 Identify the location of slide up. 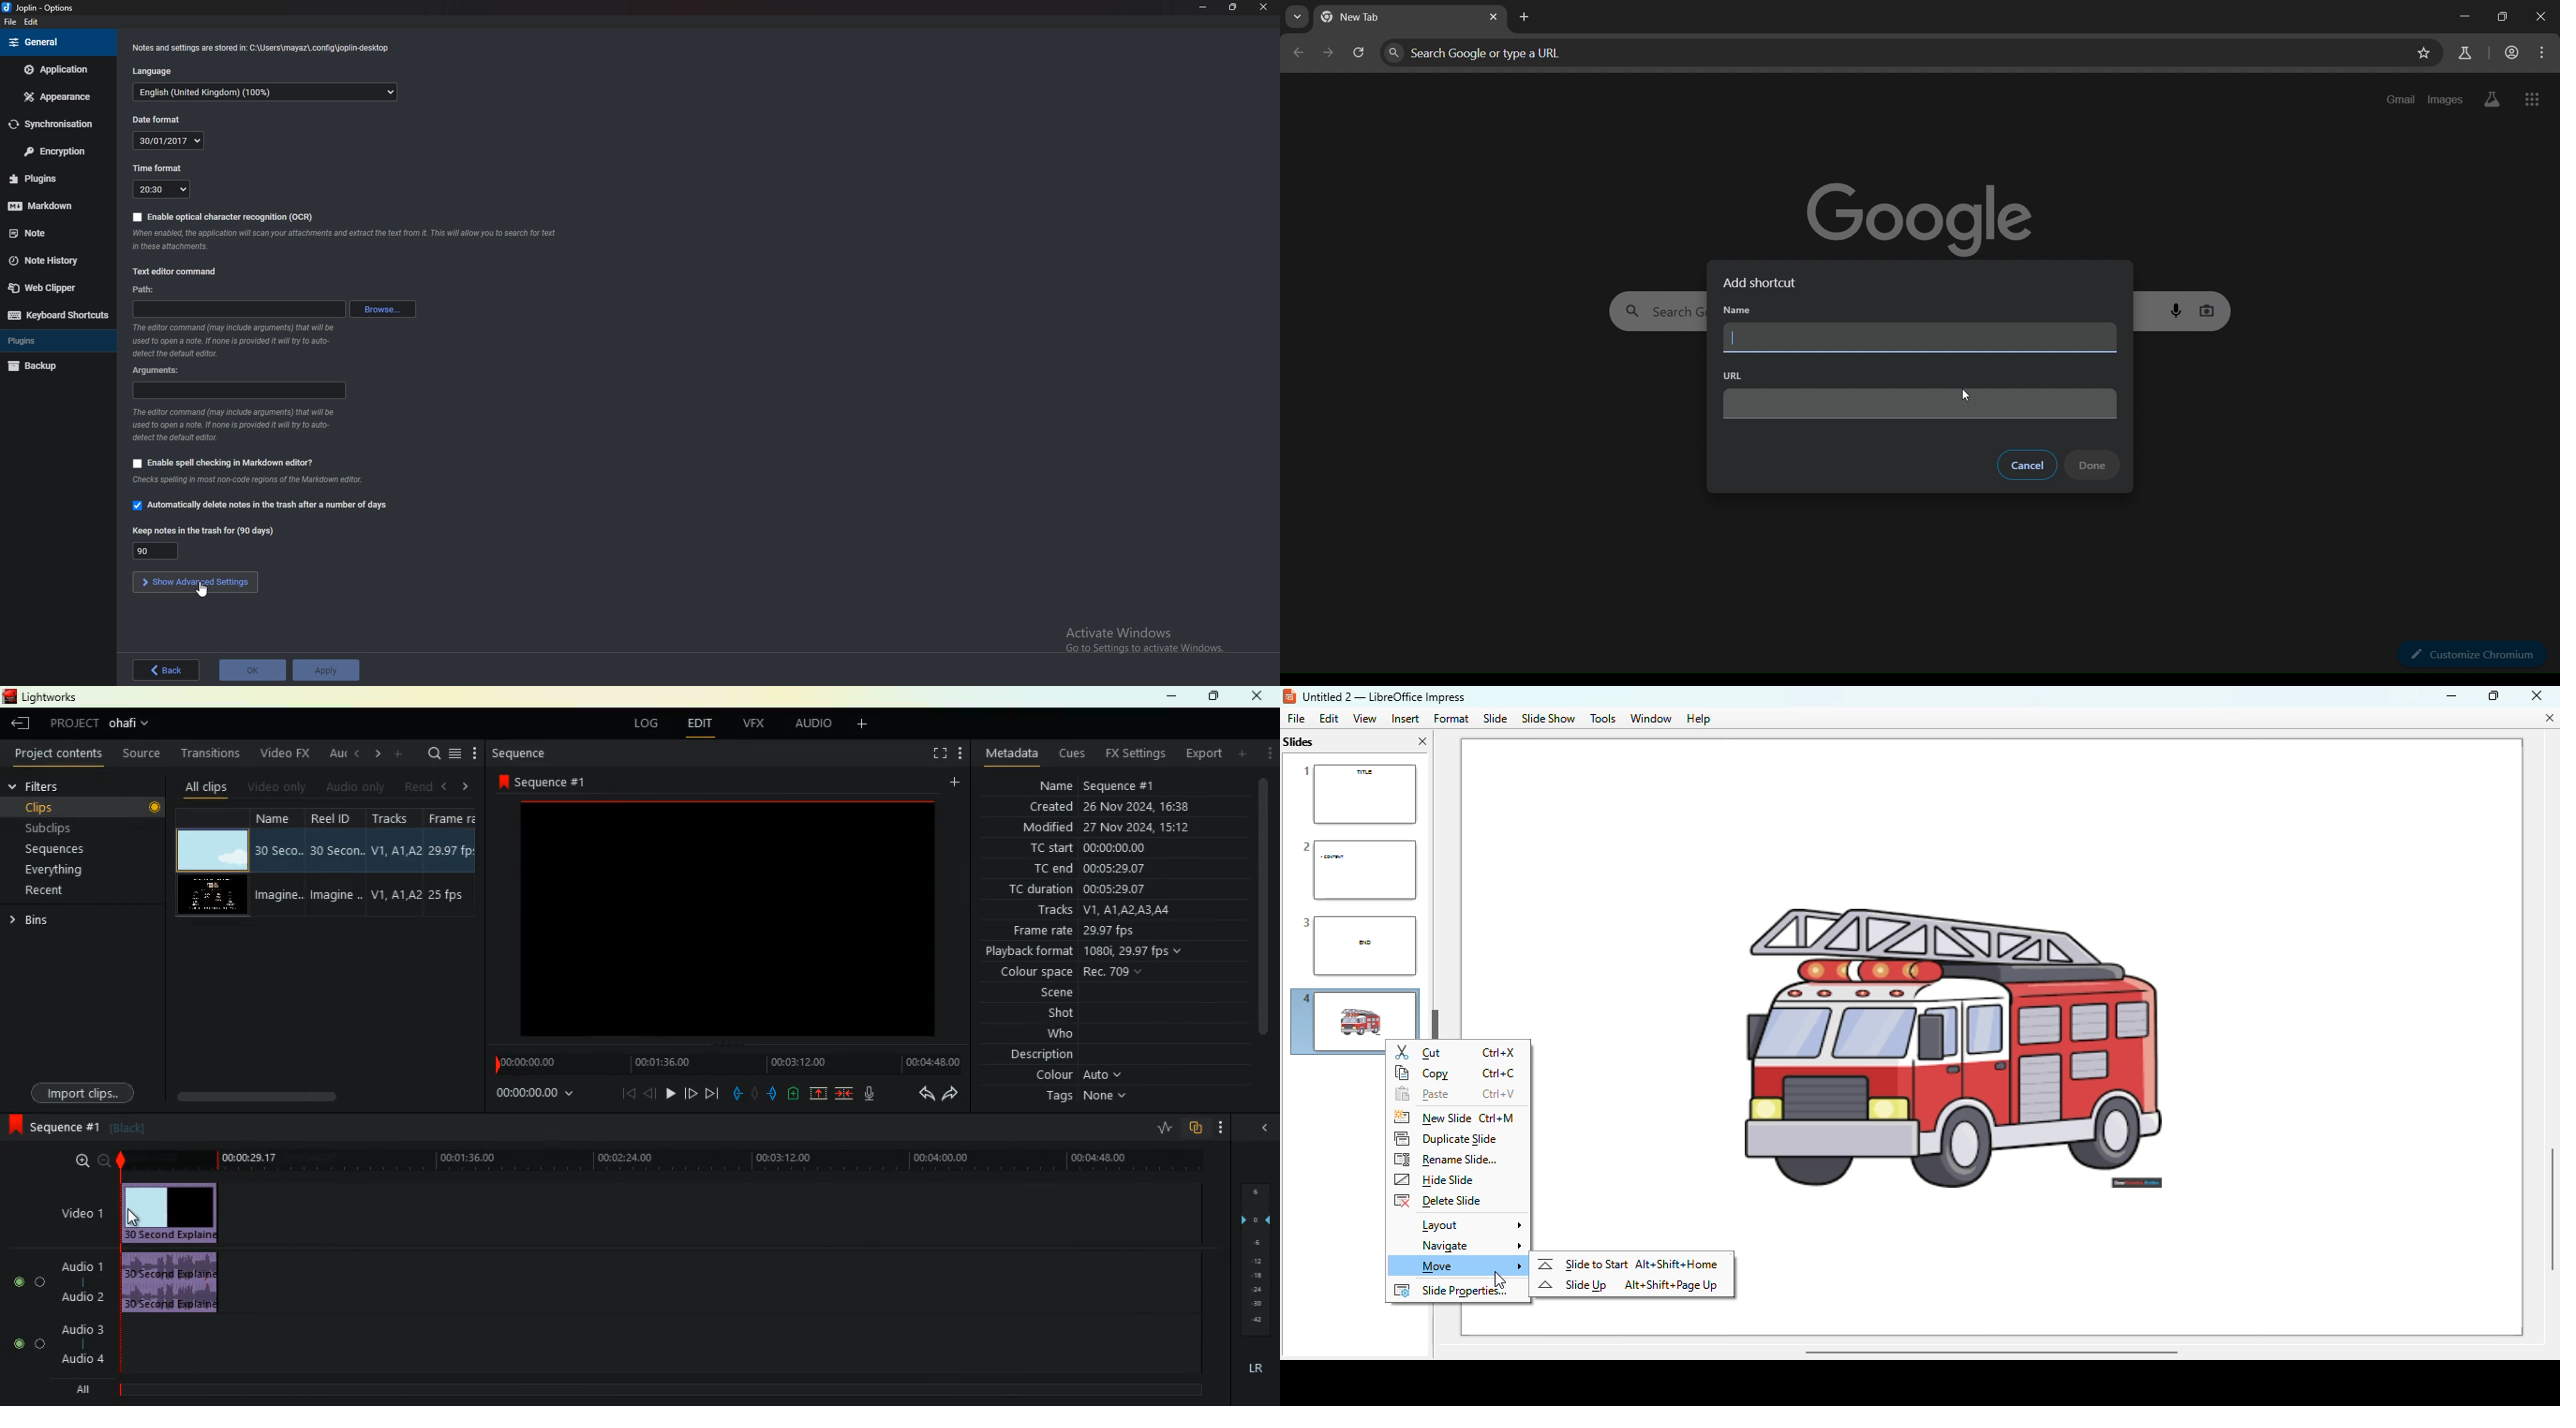
(1572, 1286).